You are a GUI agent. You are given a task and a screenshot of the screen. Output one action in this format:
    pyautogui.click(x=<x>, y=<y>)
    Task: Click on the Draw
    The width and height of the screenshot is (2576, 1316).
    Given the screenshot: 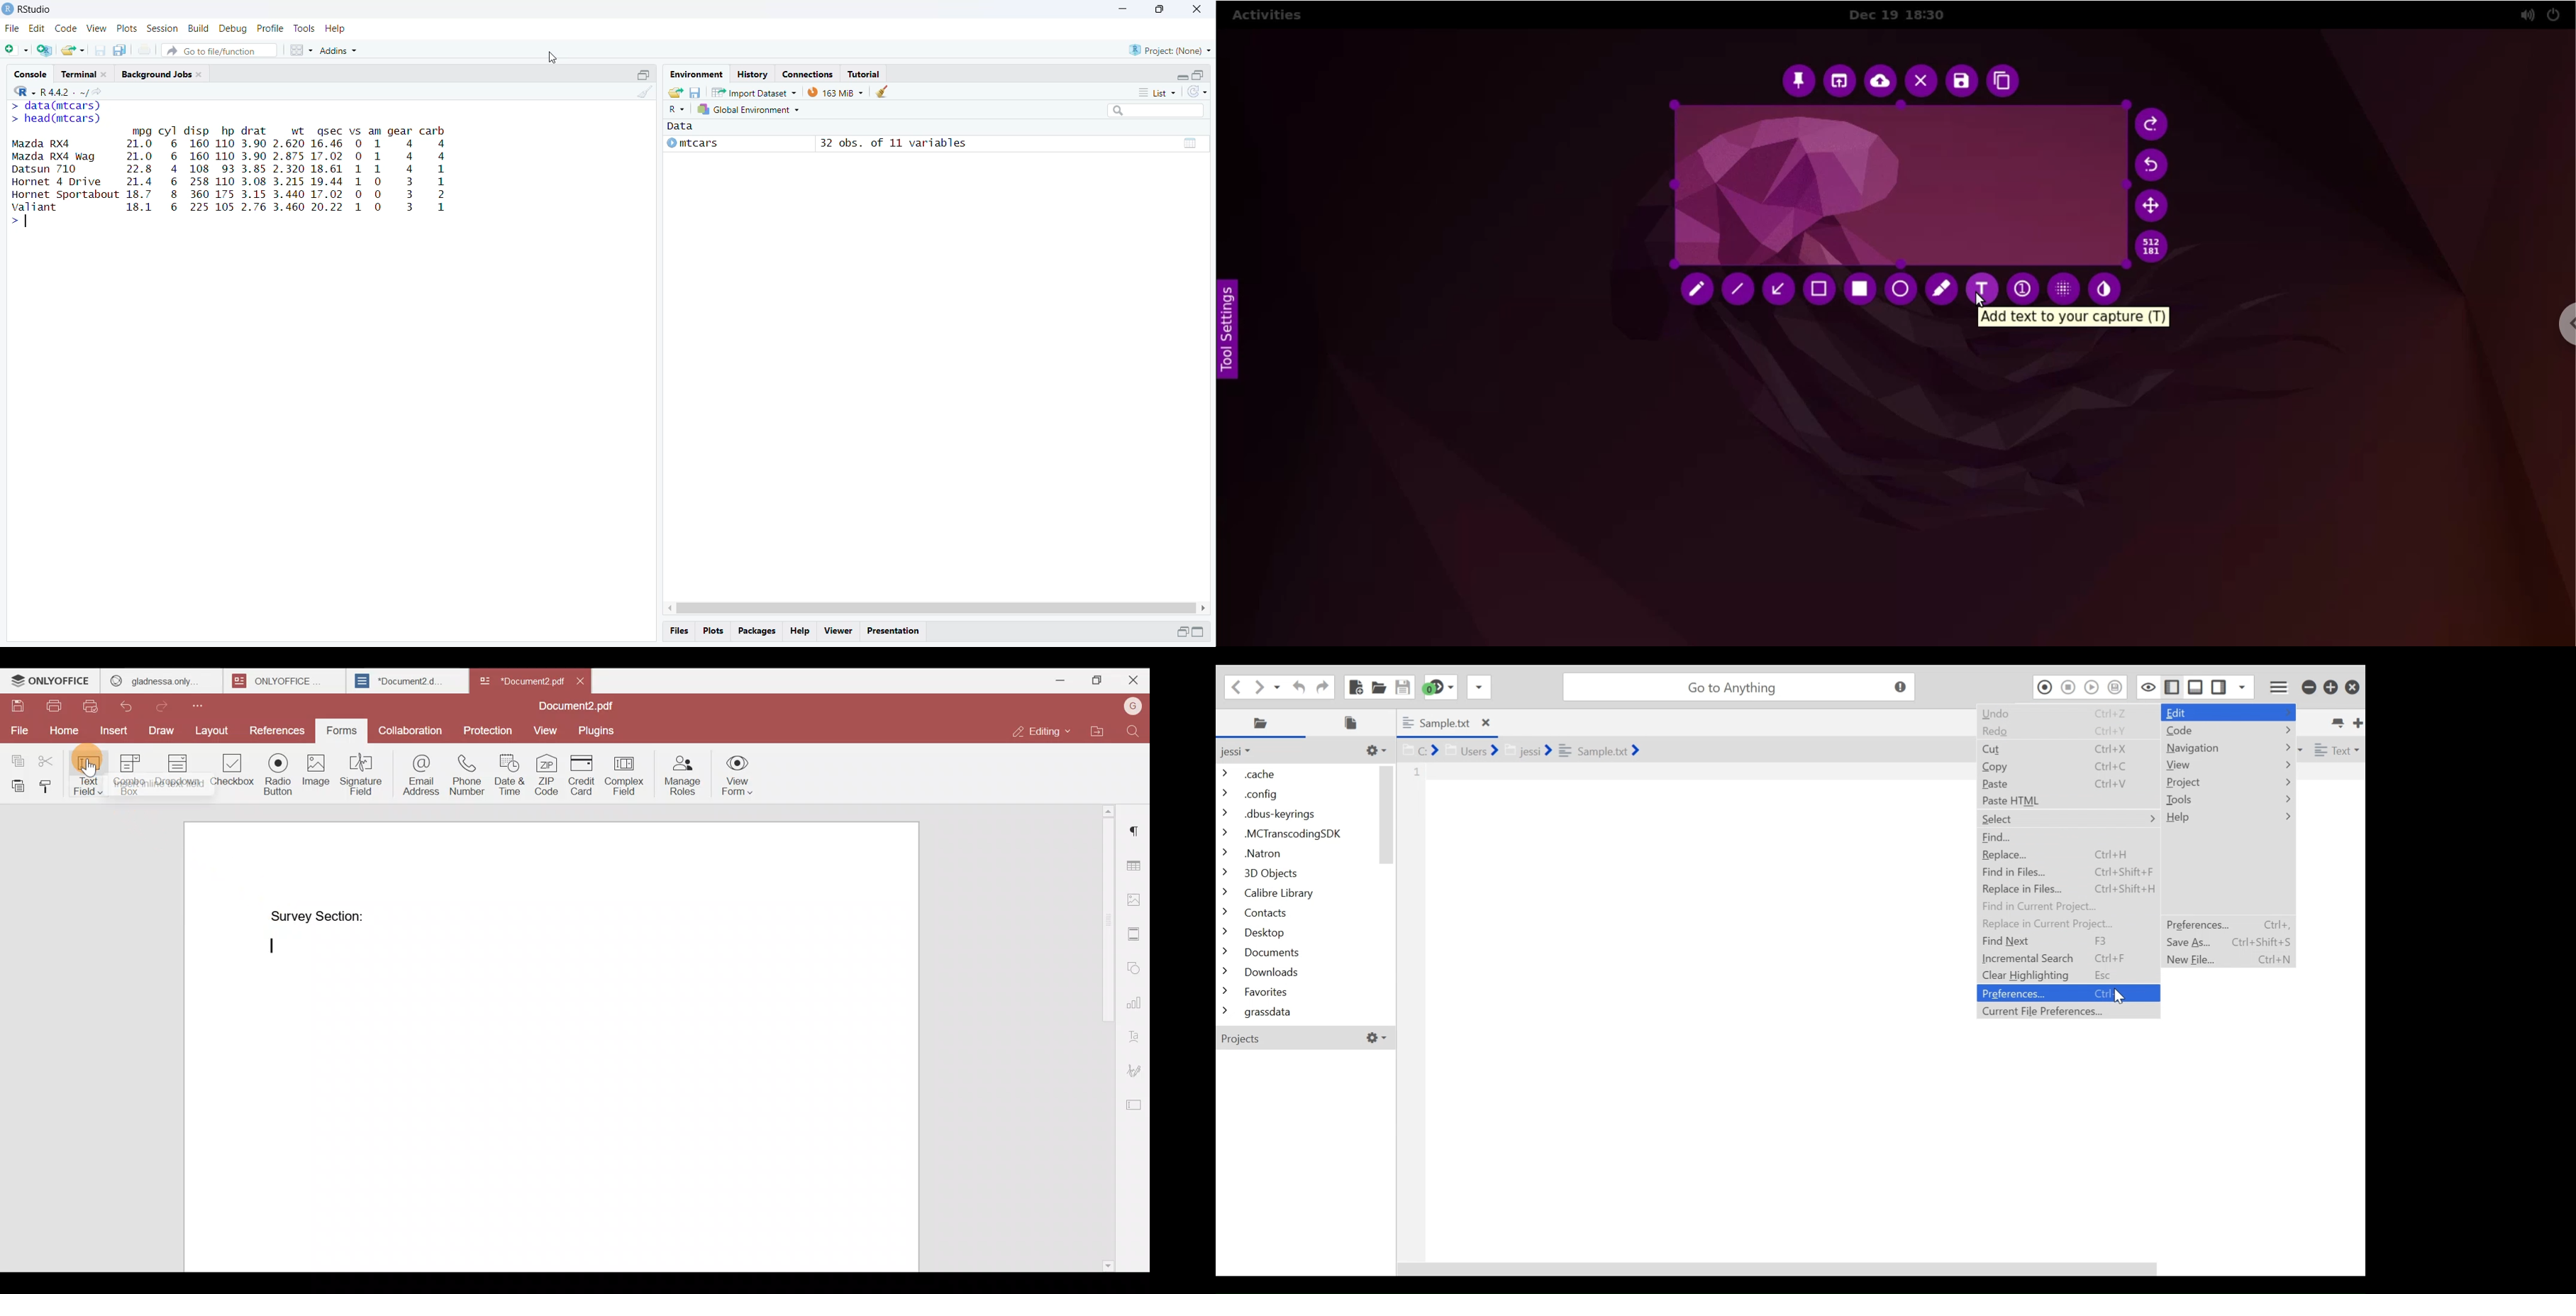 What is the action you would take?
    pyautogui.click(x=161, y=730)
    